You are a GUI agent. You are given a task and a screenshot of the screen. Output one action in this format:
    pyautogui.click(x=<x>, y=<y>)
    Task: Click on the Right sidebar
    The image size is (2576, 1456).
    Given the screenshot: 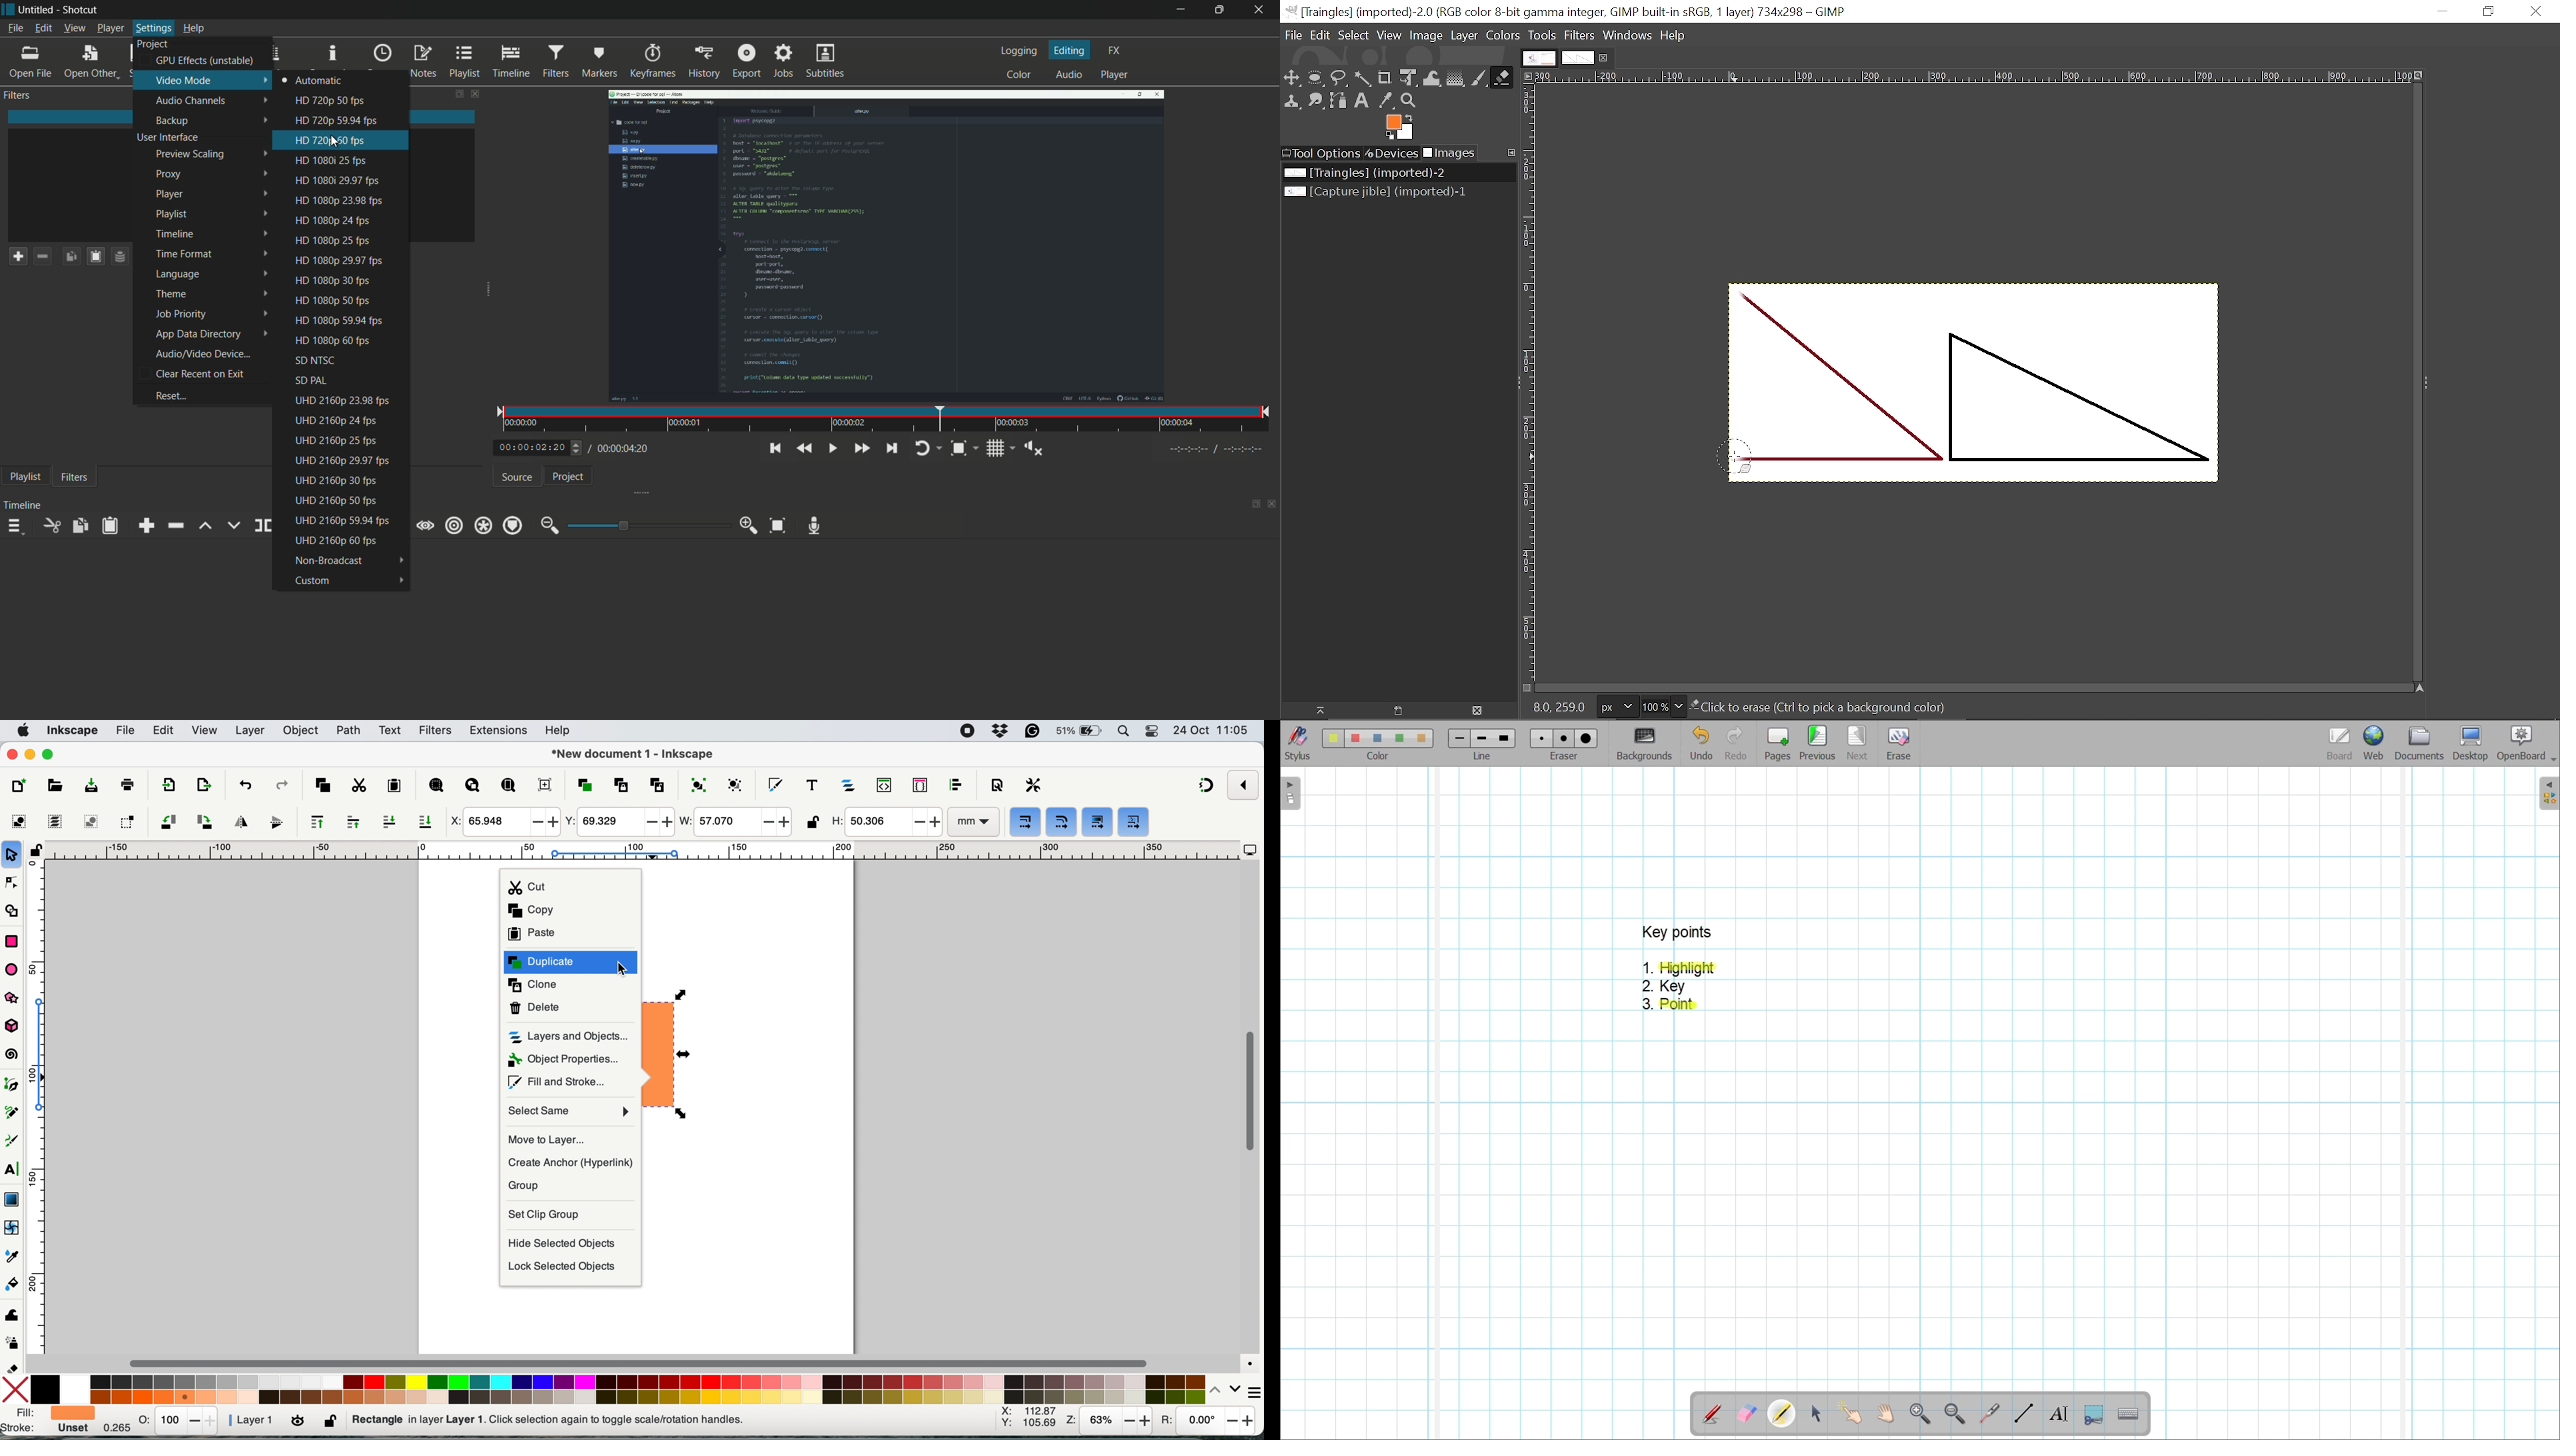 What is the action you would take?
    pyautogui.click(x=2549, y=793)
    